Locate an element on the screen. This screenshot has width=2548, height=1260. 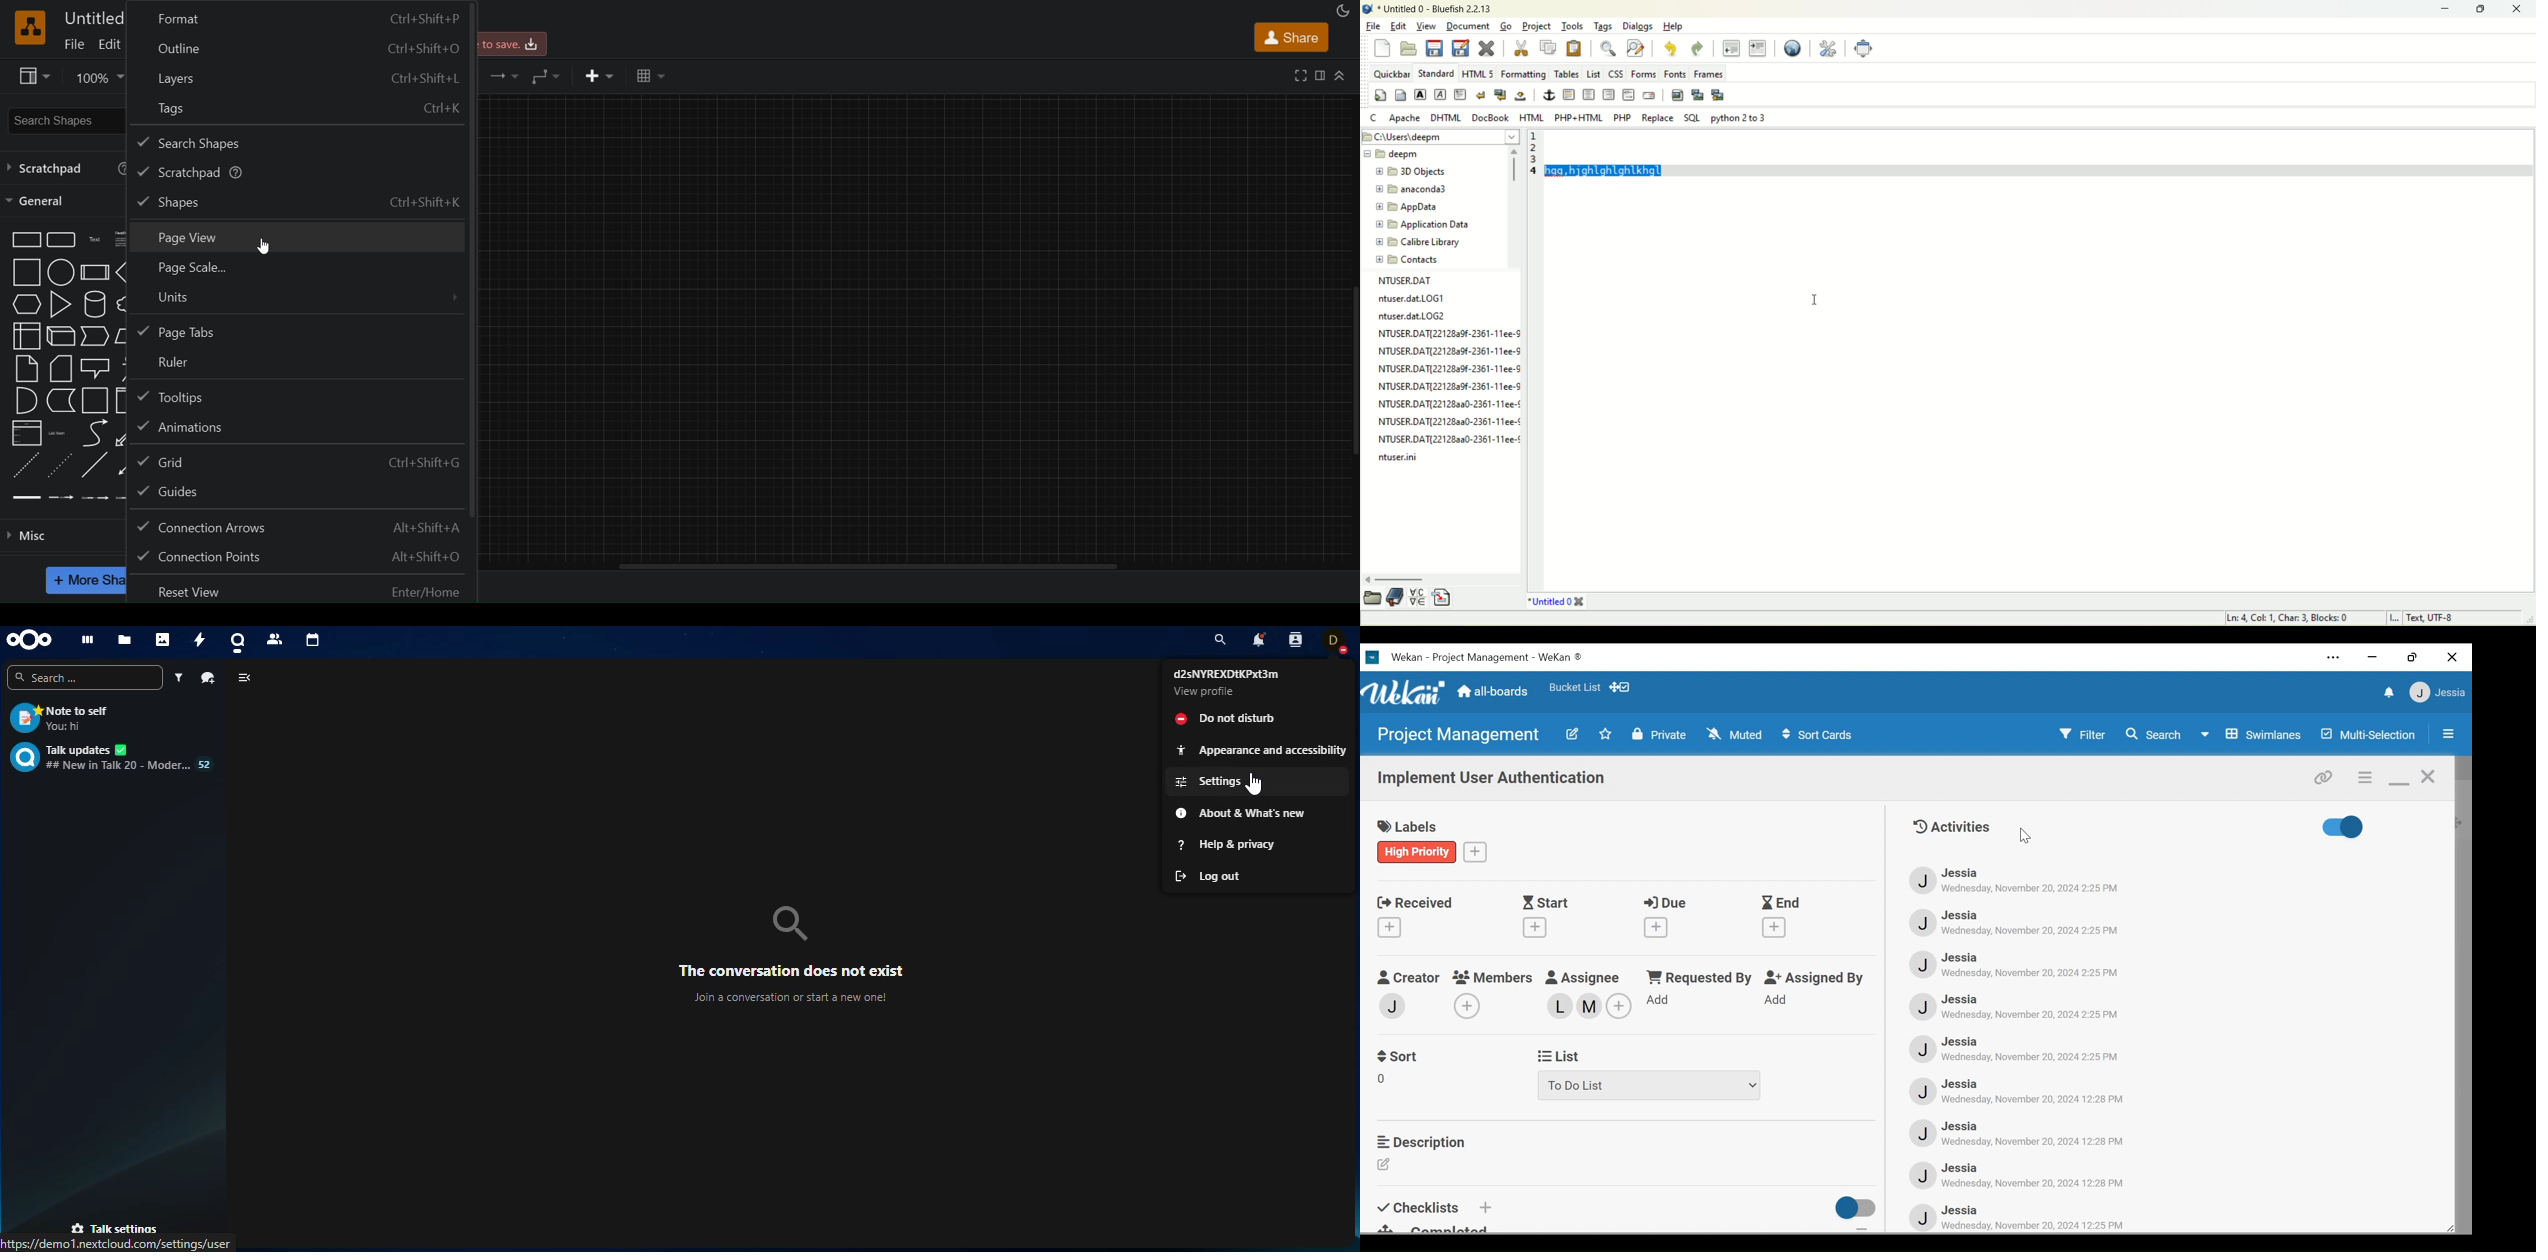
insert is located at coordinates (601, 75).